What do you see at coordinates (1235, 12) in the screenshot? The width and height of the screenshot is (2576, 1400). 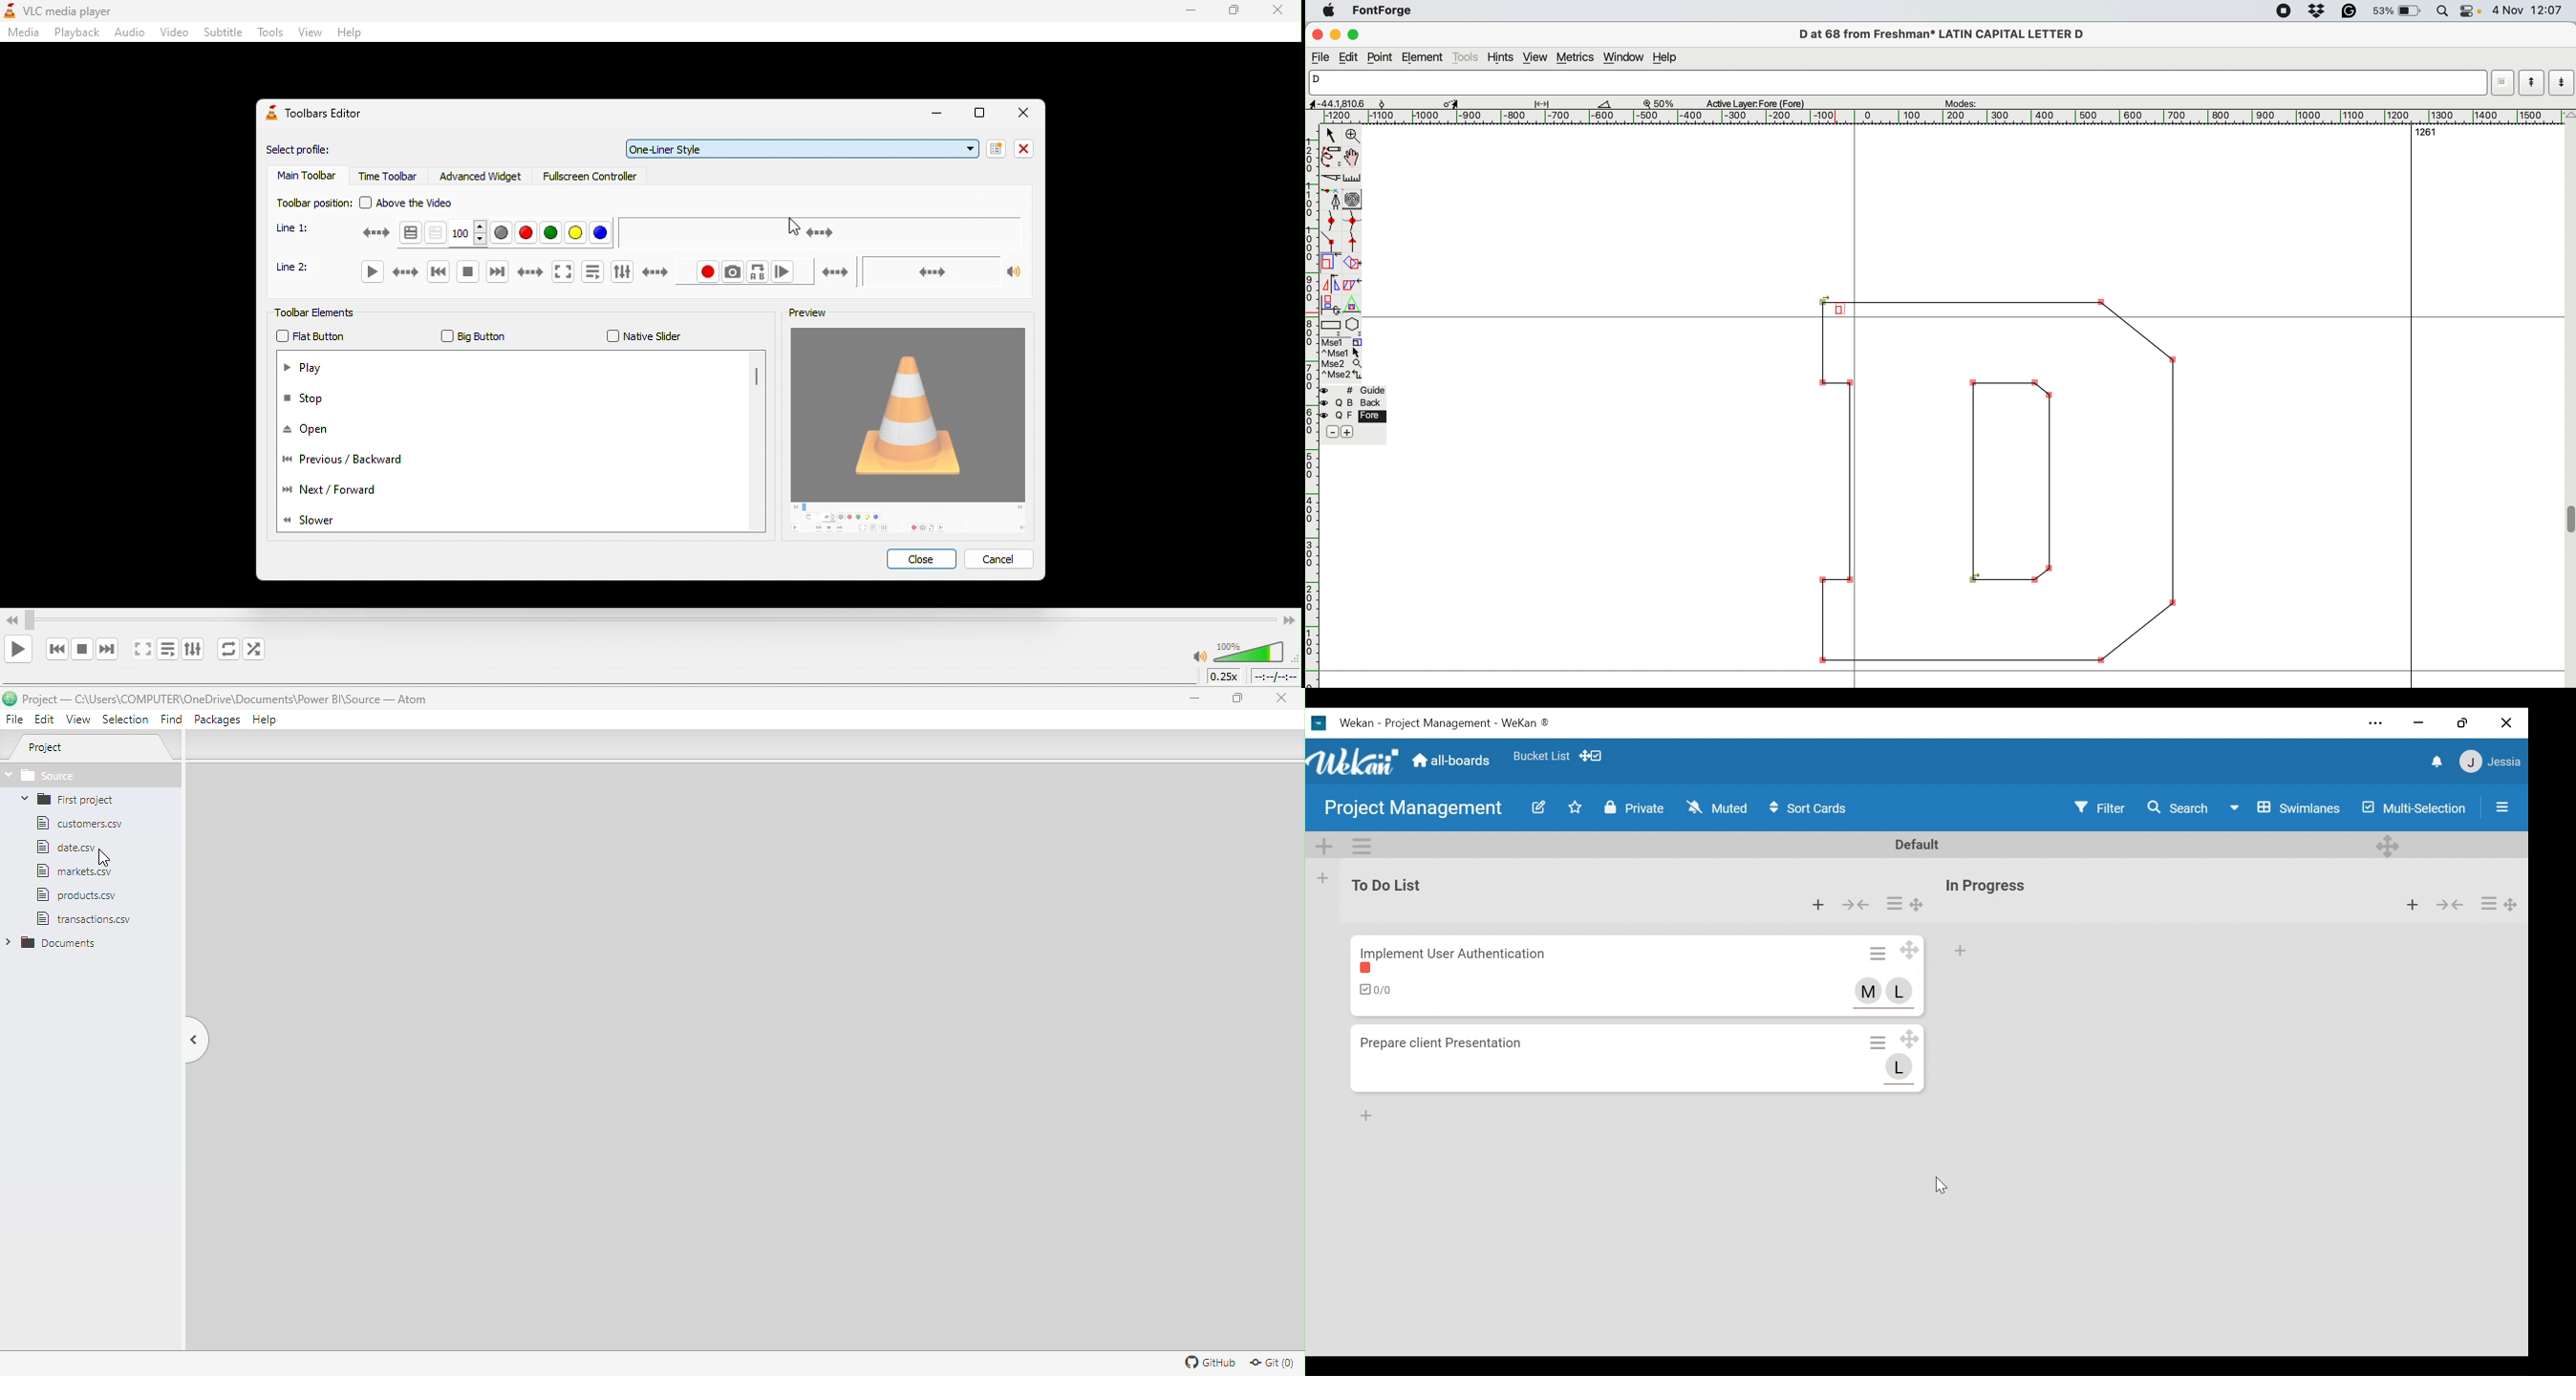 I see `maximize` at bounding box center [1235, 12].